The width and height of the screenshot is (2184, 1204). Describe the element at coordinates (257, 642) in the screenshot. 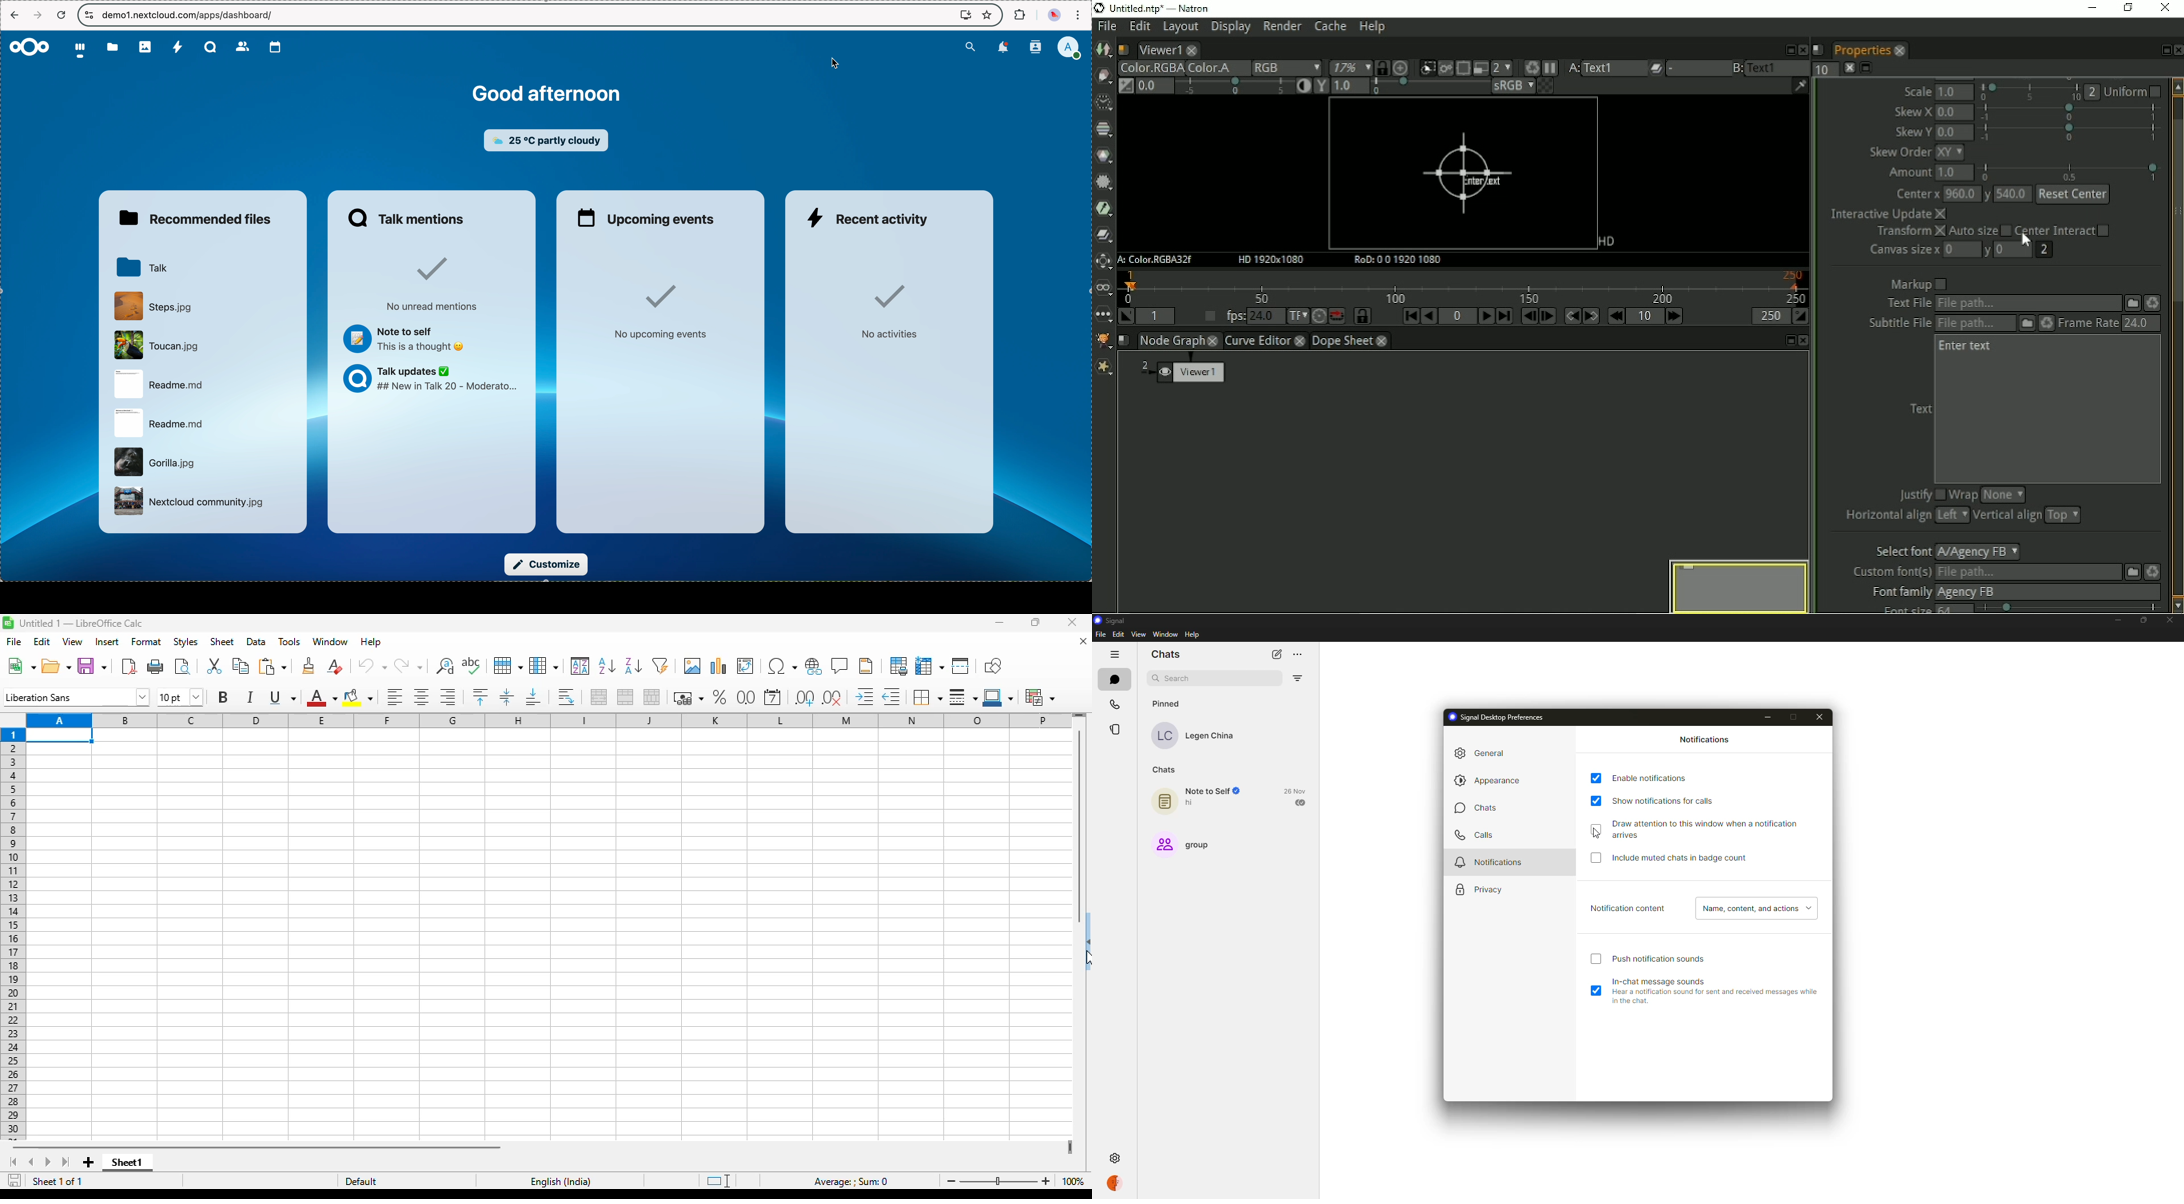

I see `data` at that location.